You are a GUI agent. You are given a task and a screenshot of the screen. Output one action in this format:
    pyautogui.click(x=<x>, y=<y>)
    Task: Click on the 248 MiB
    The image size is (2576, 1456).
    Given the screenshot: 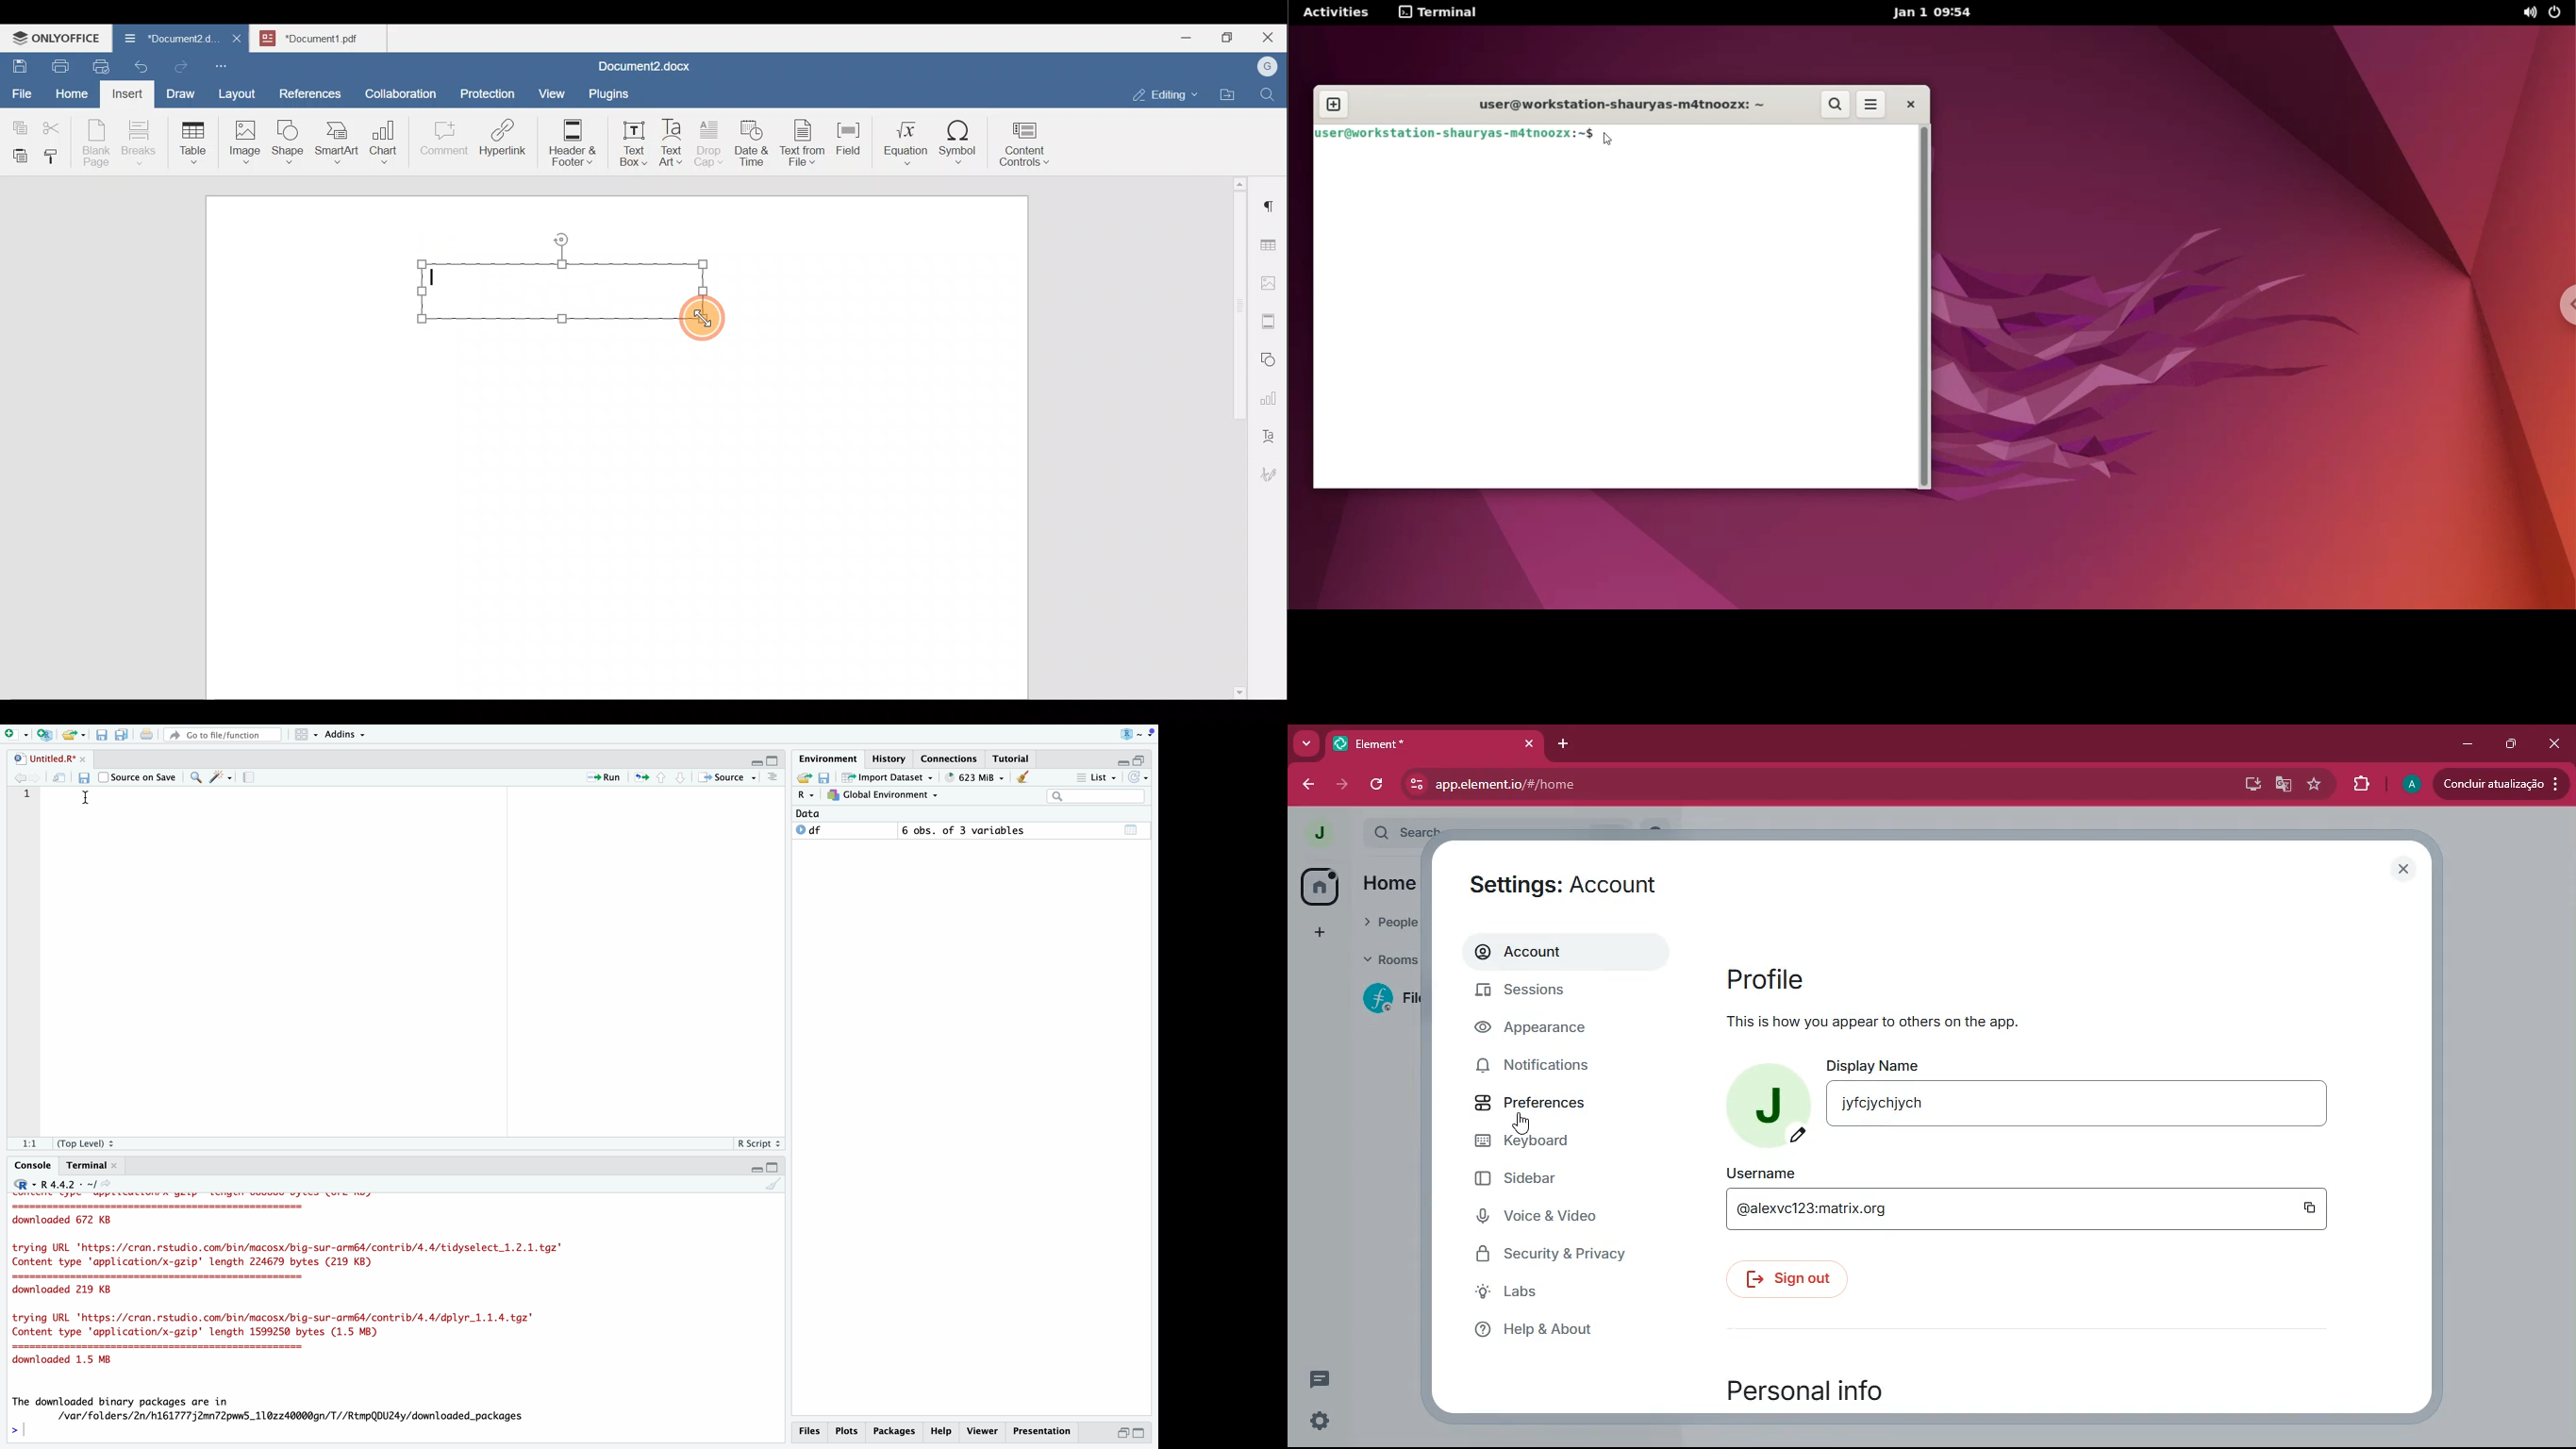 What is the action you would take?
    pyautogui.click(x=975, y=777)
    